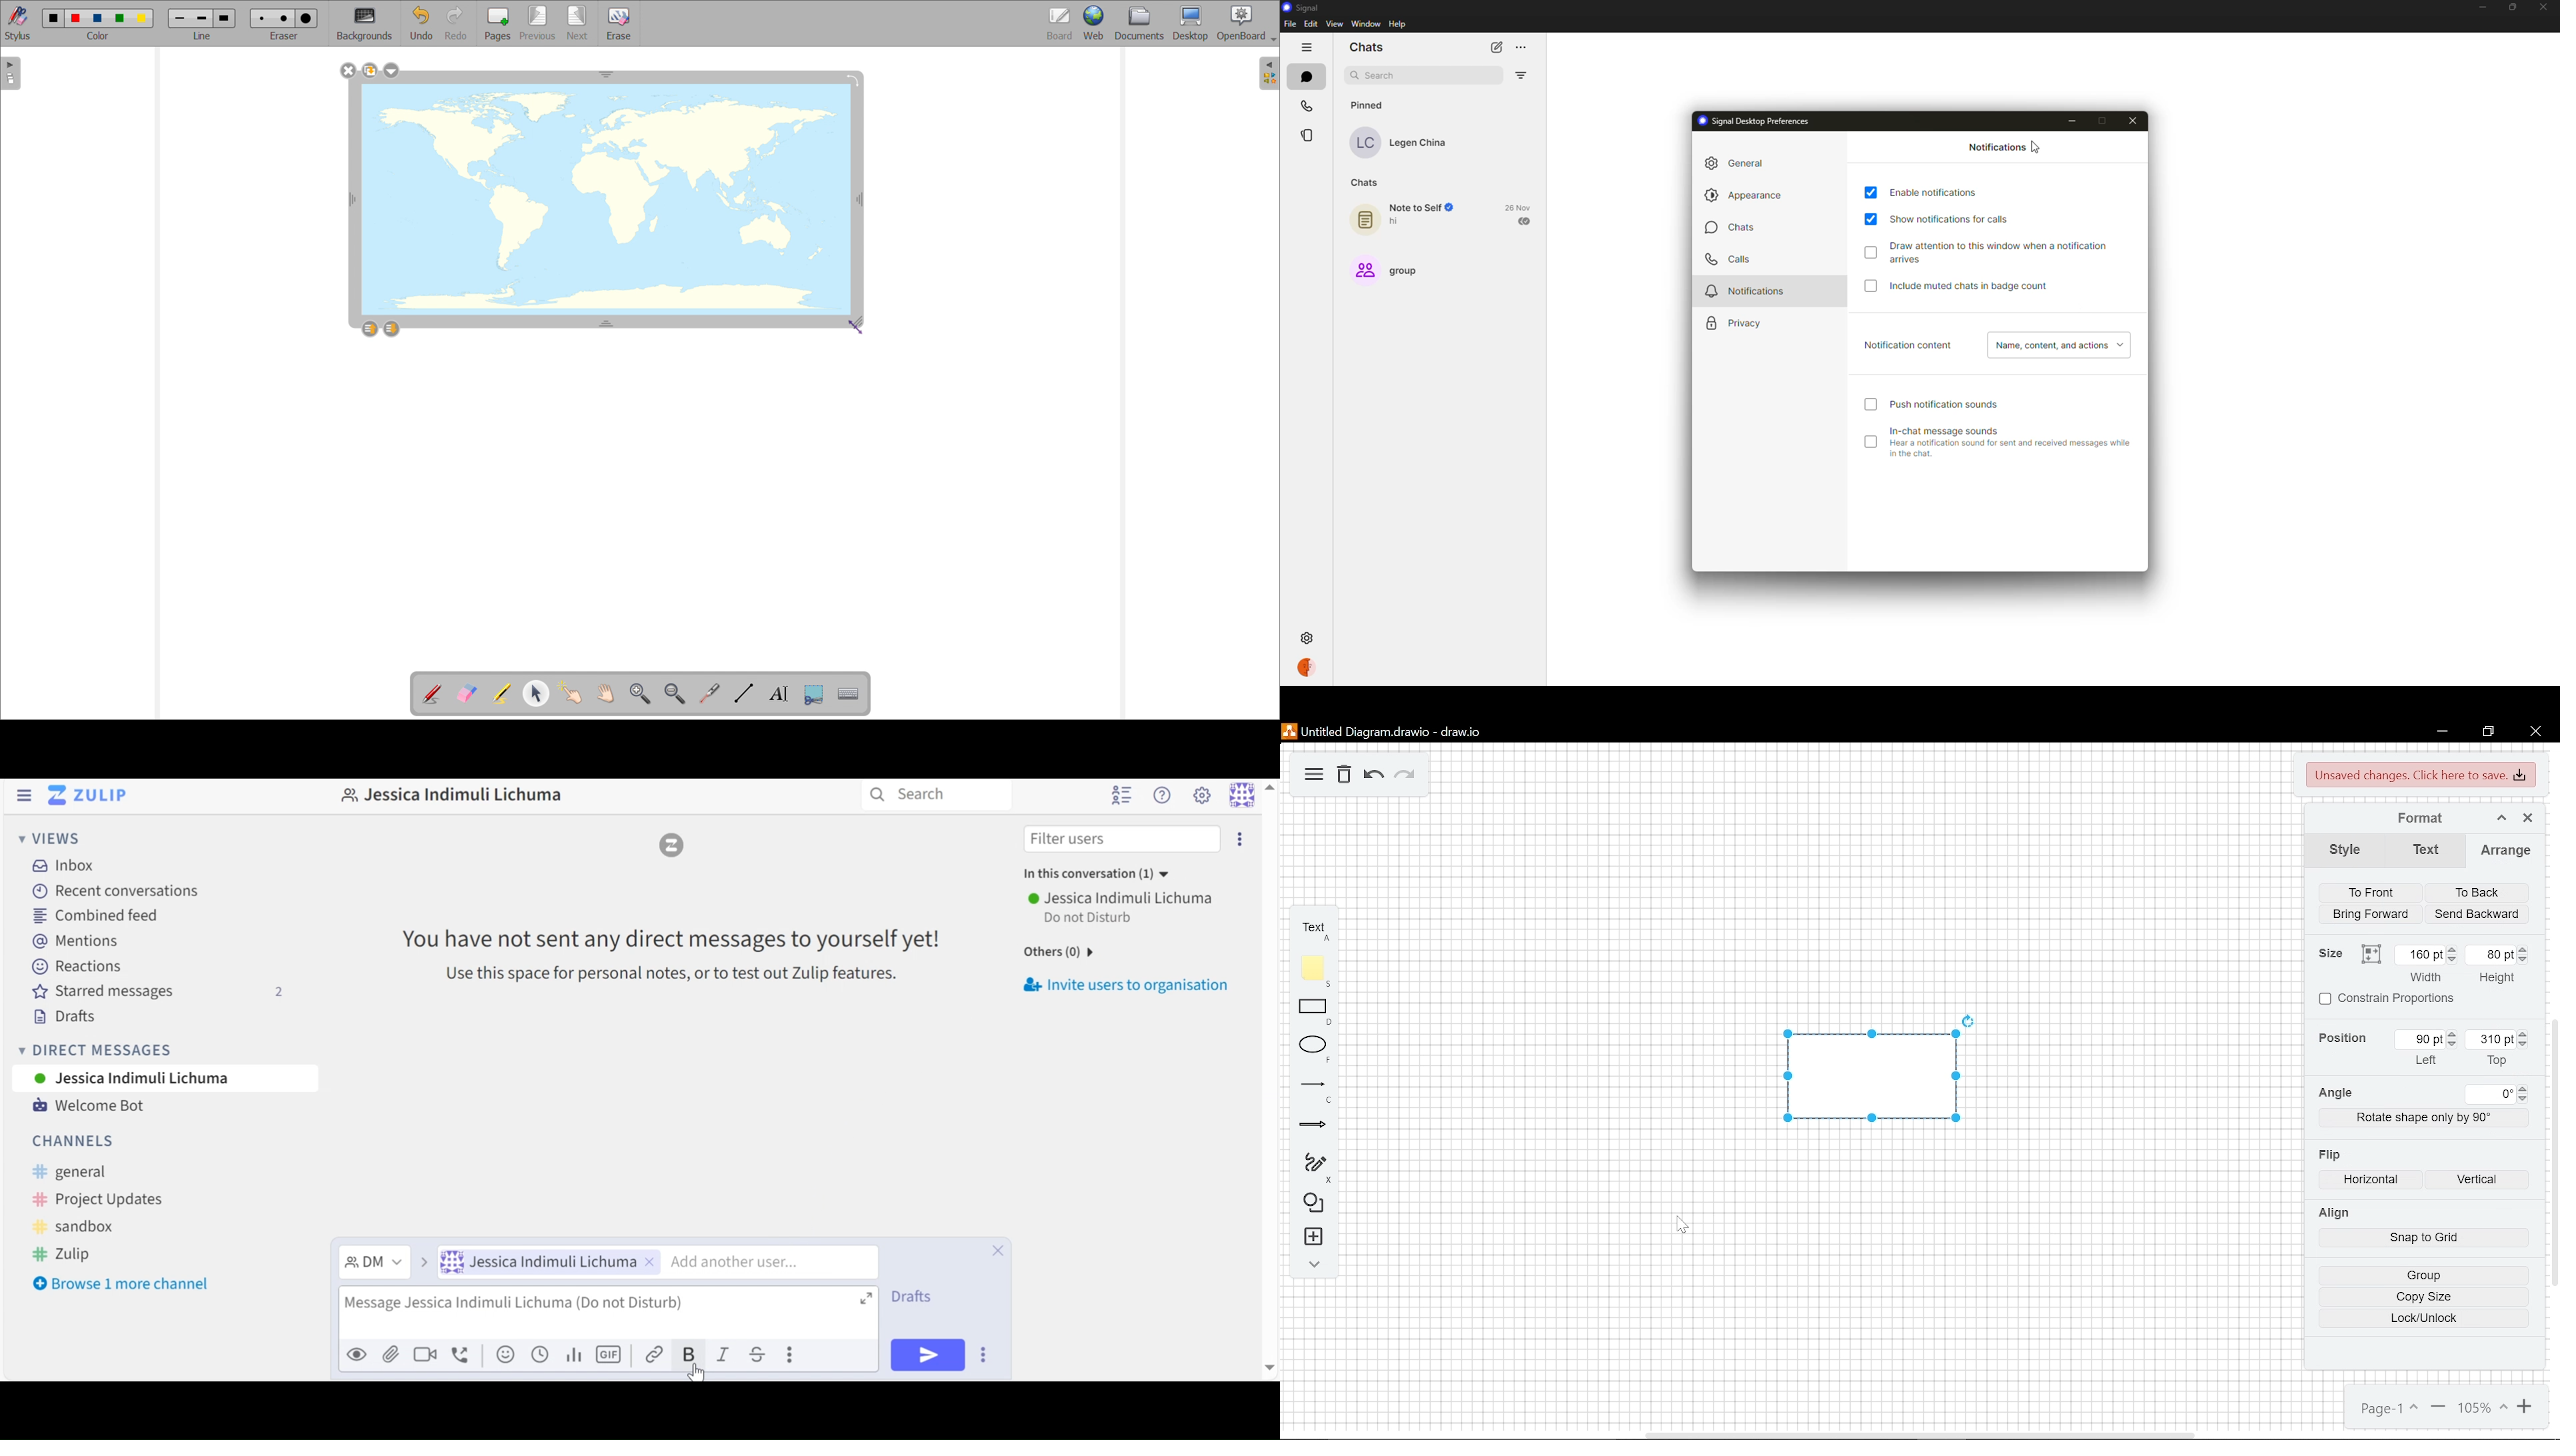 This screenshot has height=1456, width=2576. What do you see at coordinates (779, 694) in the screenshot?
I see `write text` at bounding box center [779, 694].